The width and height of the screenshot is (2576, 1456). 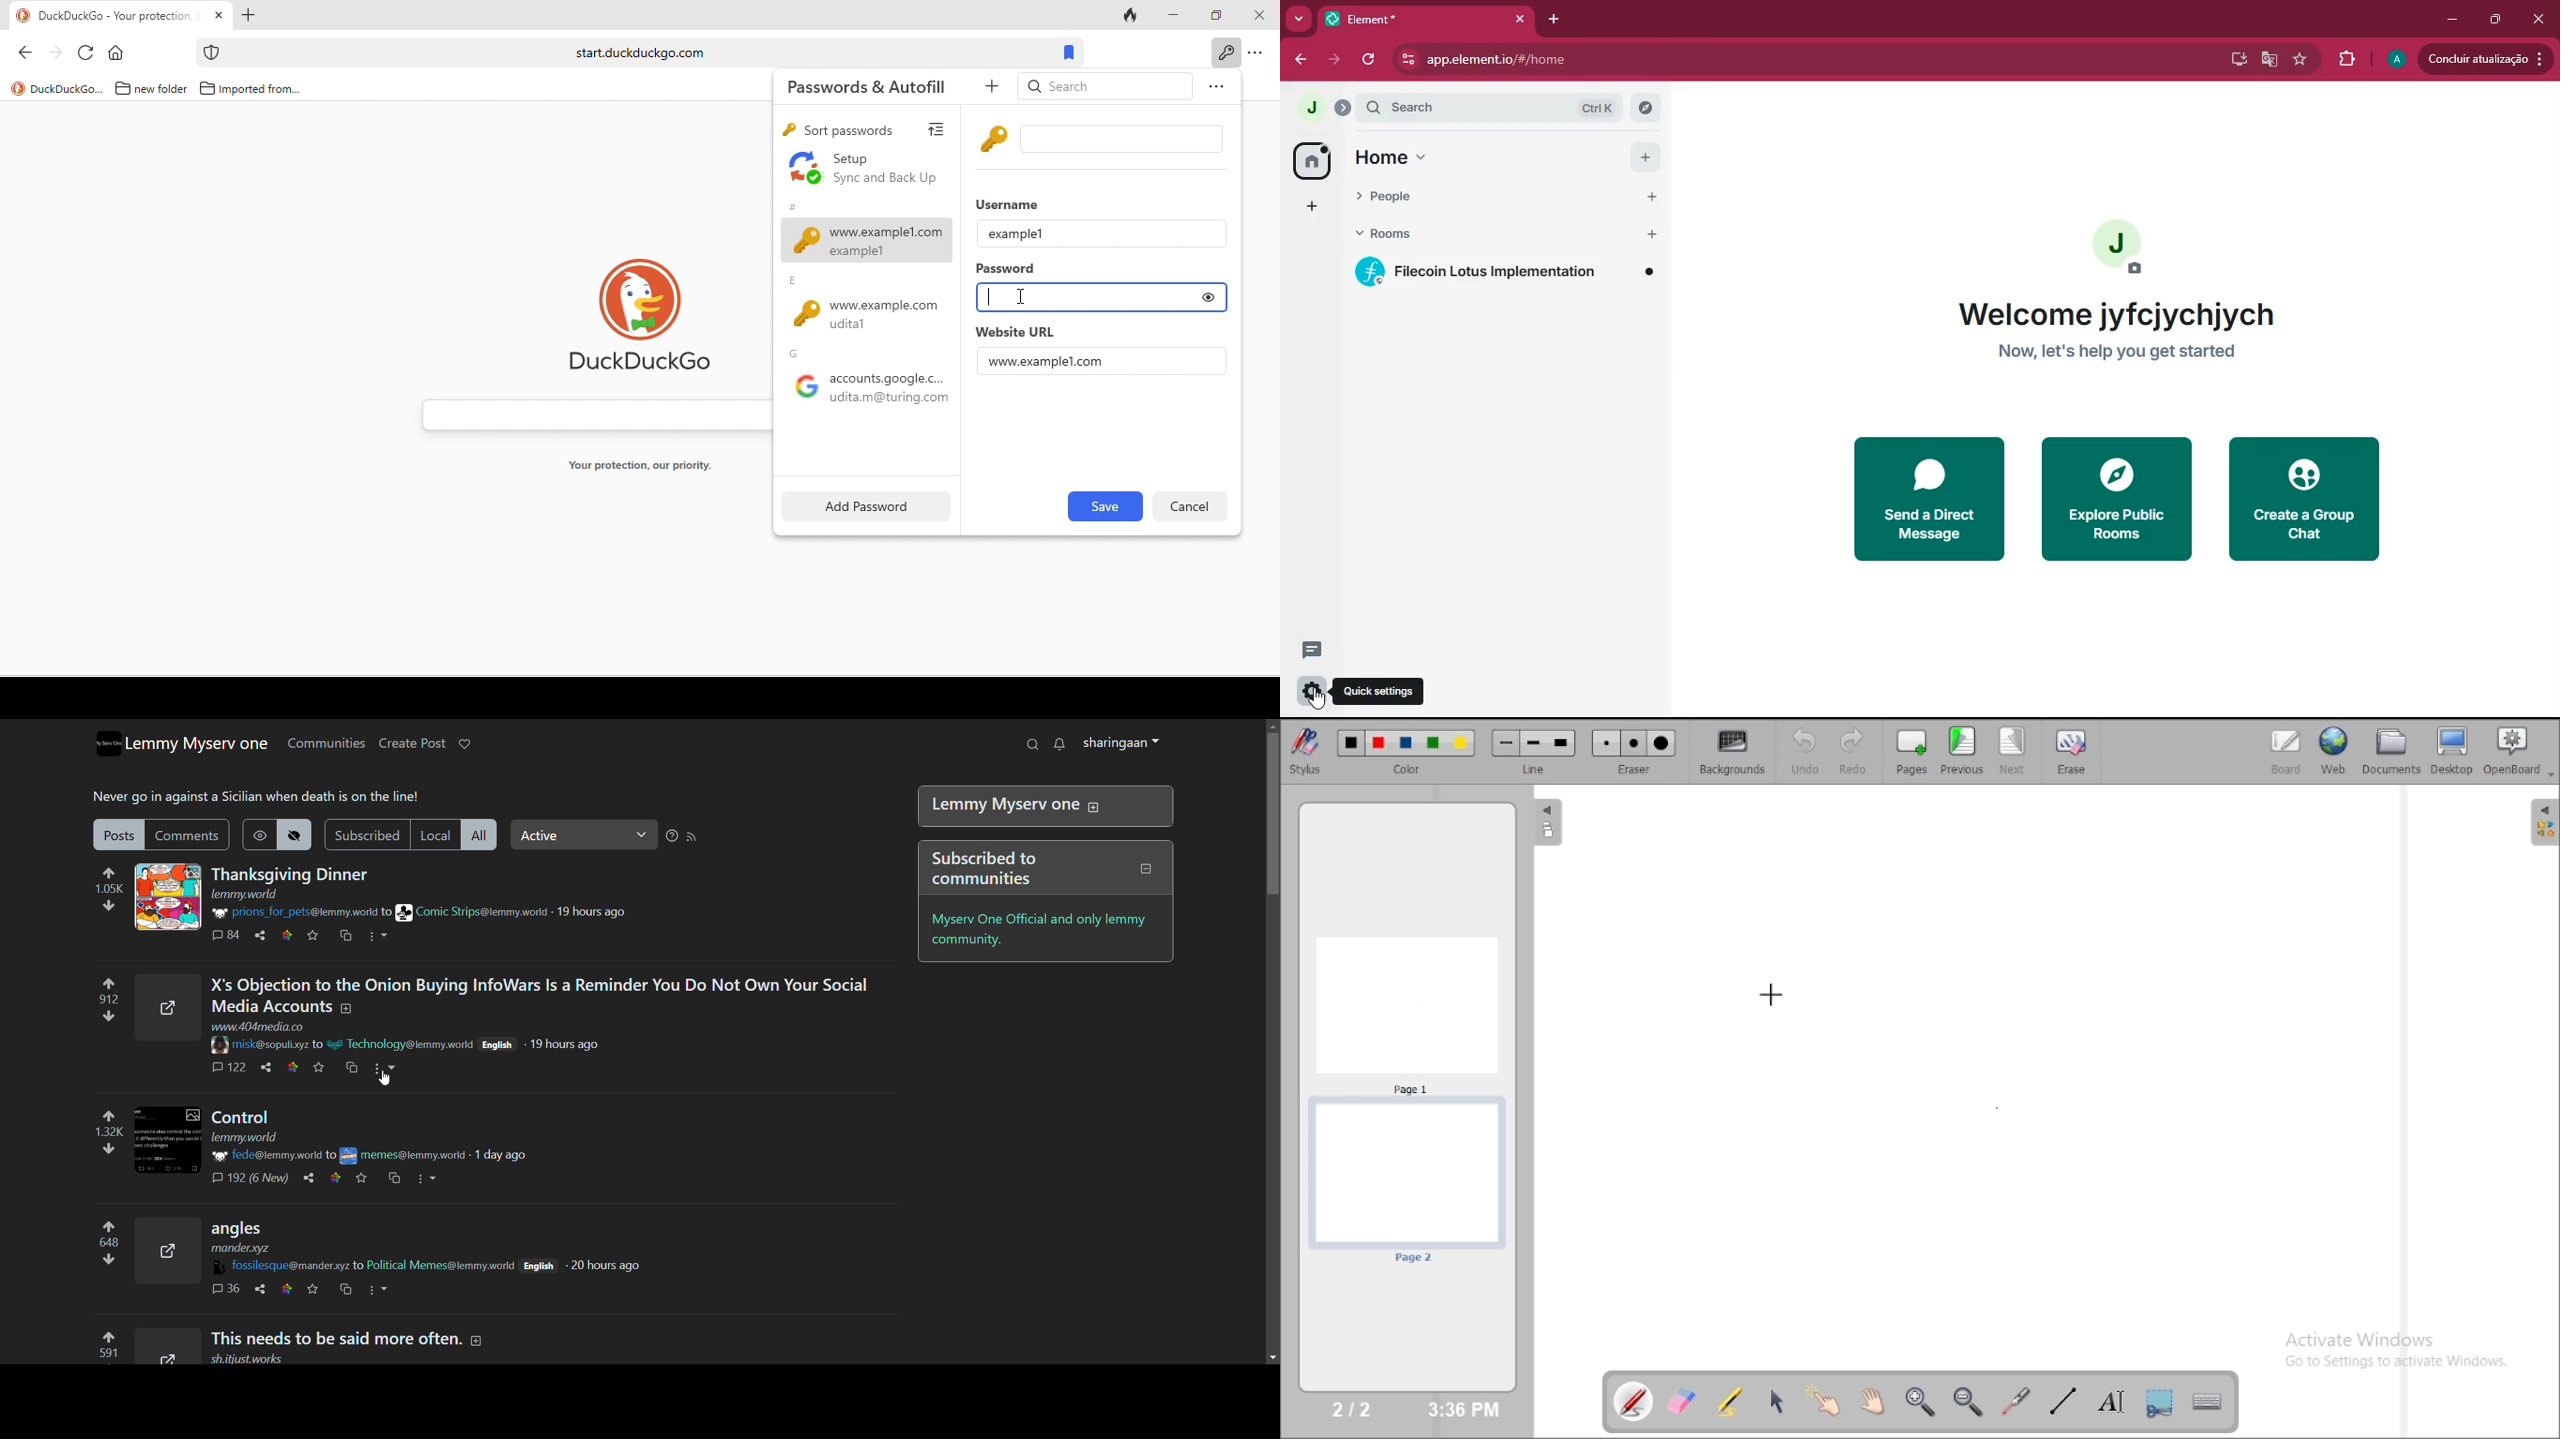 I want to click on link, so click(x=337, y=1178).